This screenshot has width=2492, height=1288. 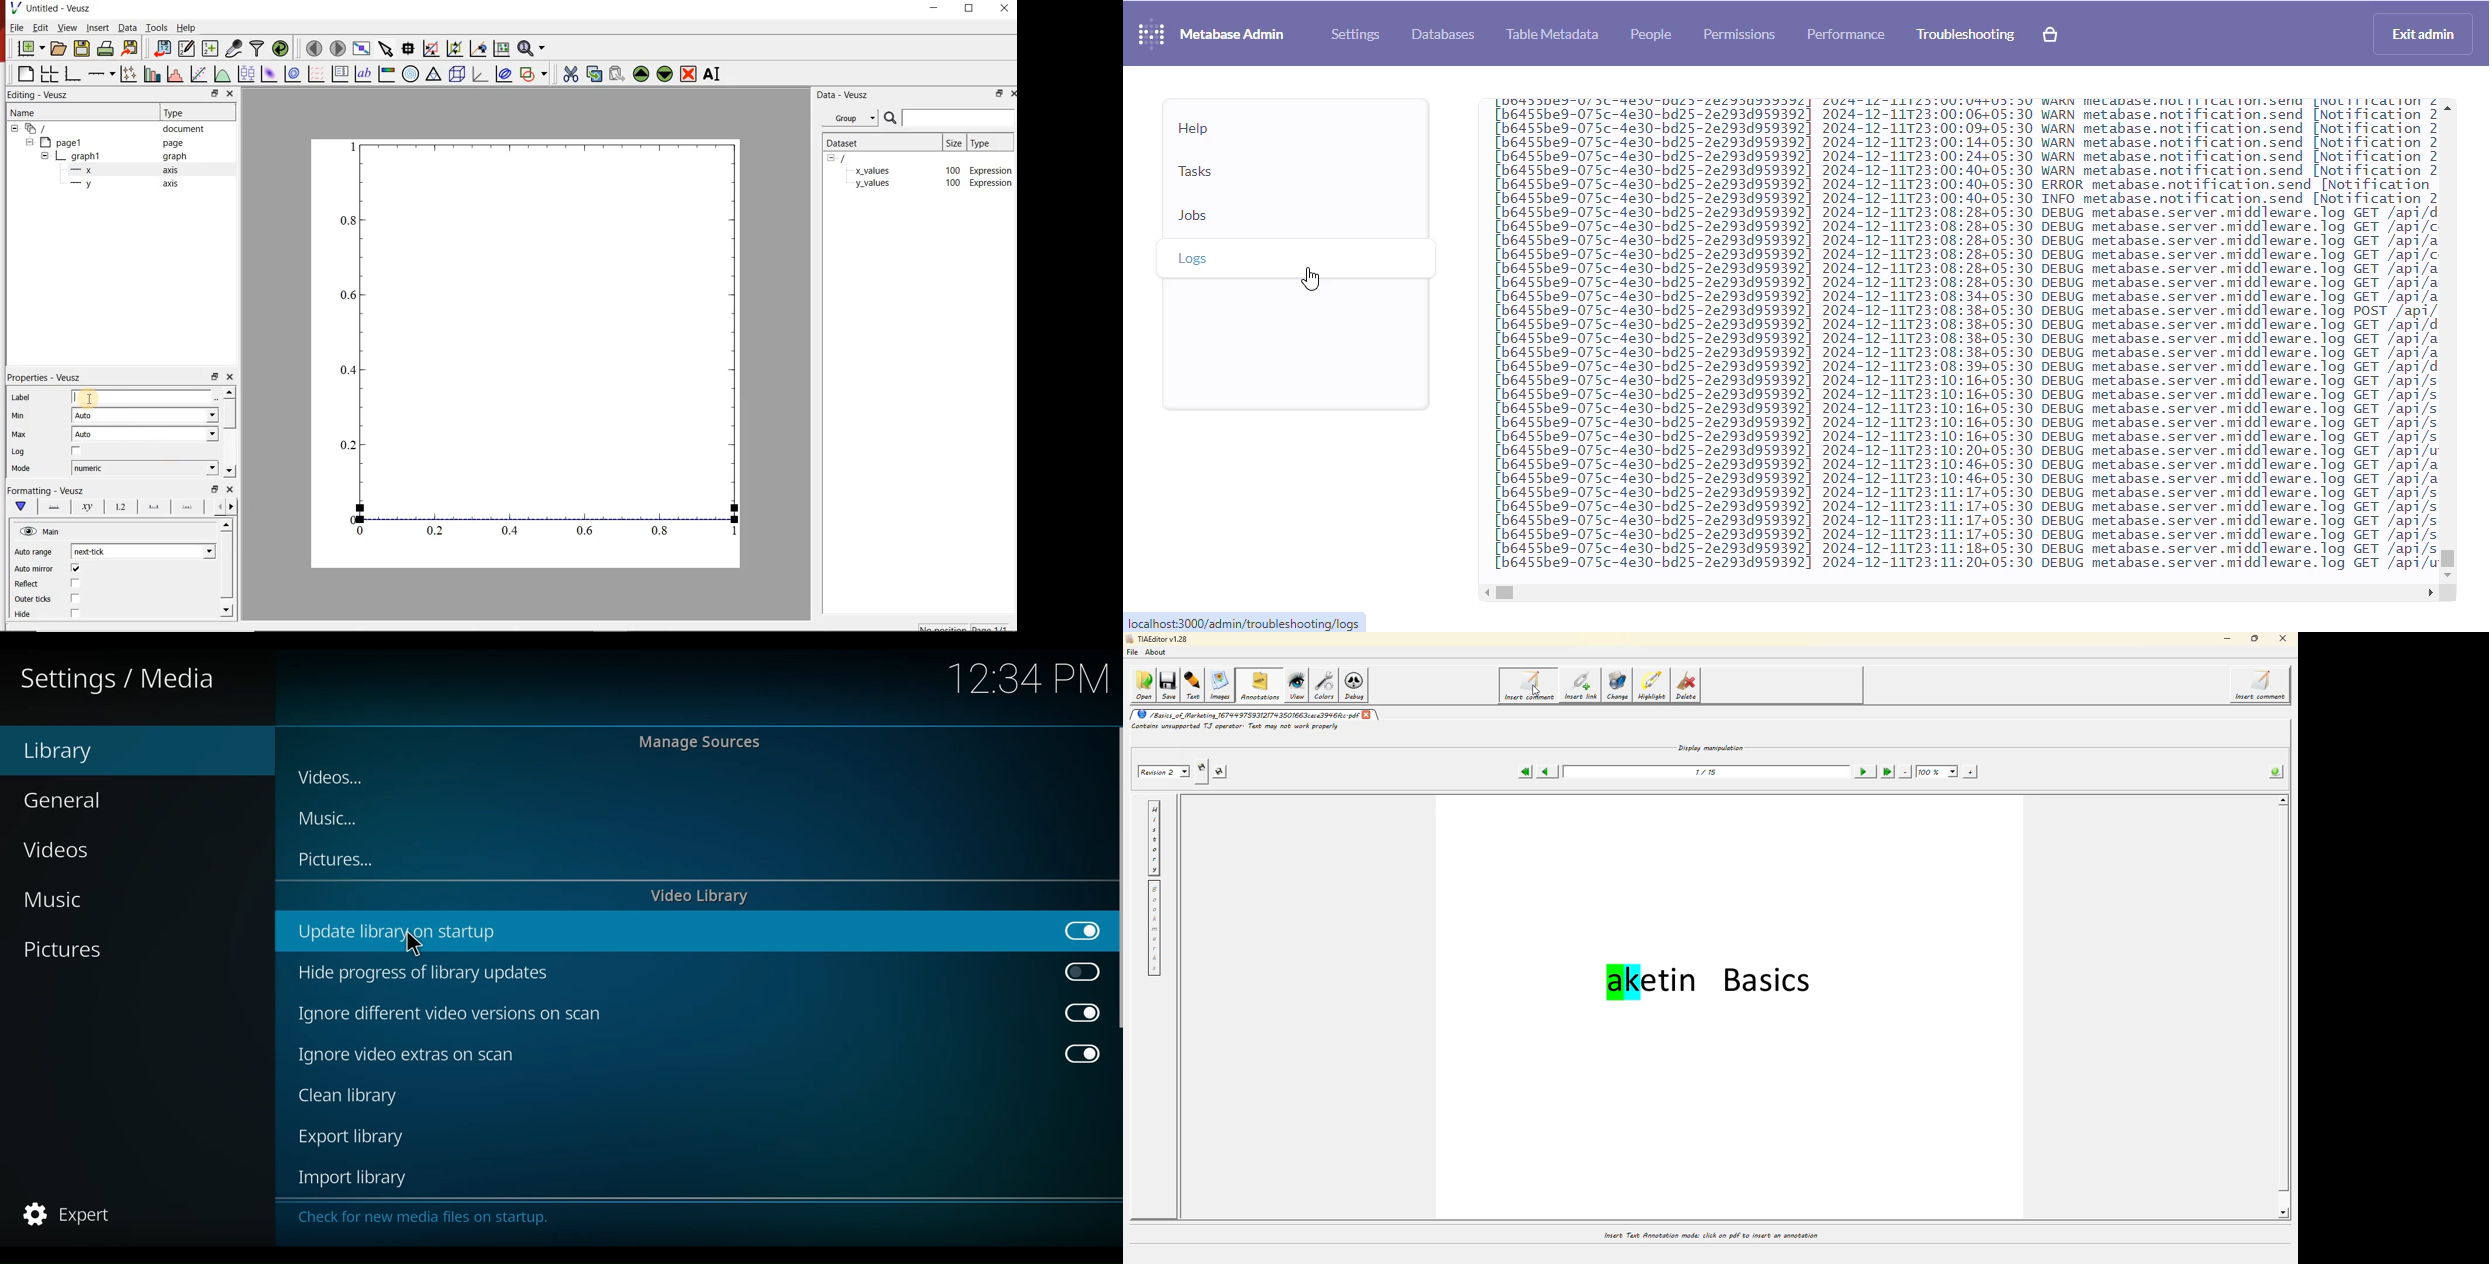 What do you see at coordinates (76, 612) in the screenshot?
I see `checkbox` at bounding box center [76, 612].